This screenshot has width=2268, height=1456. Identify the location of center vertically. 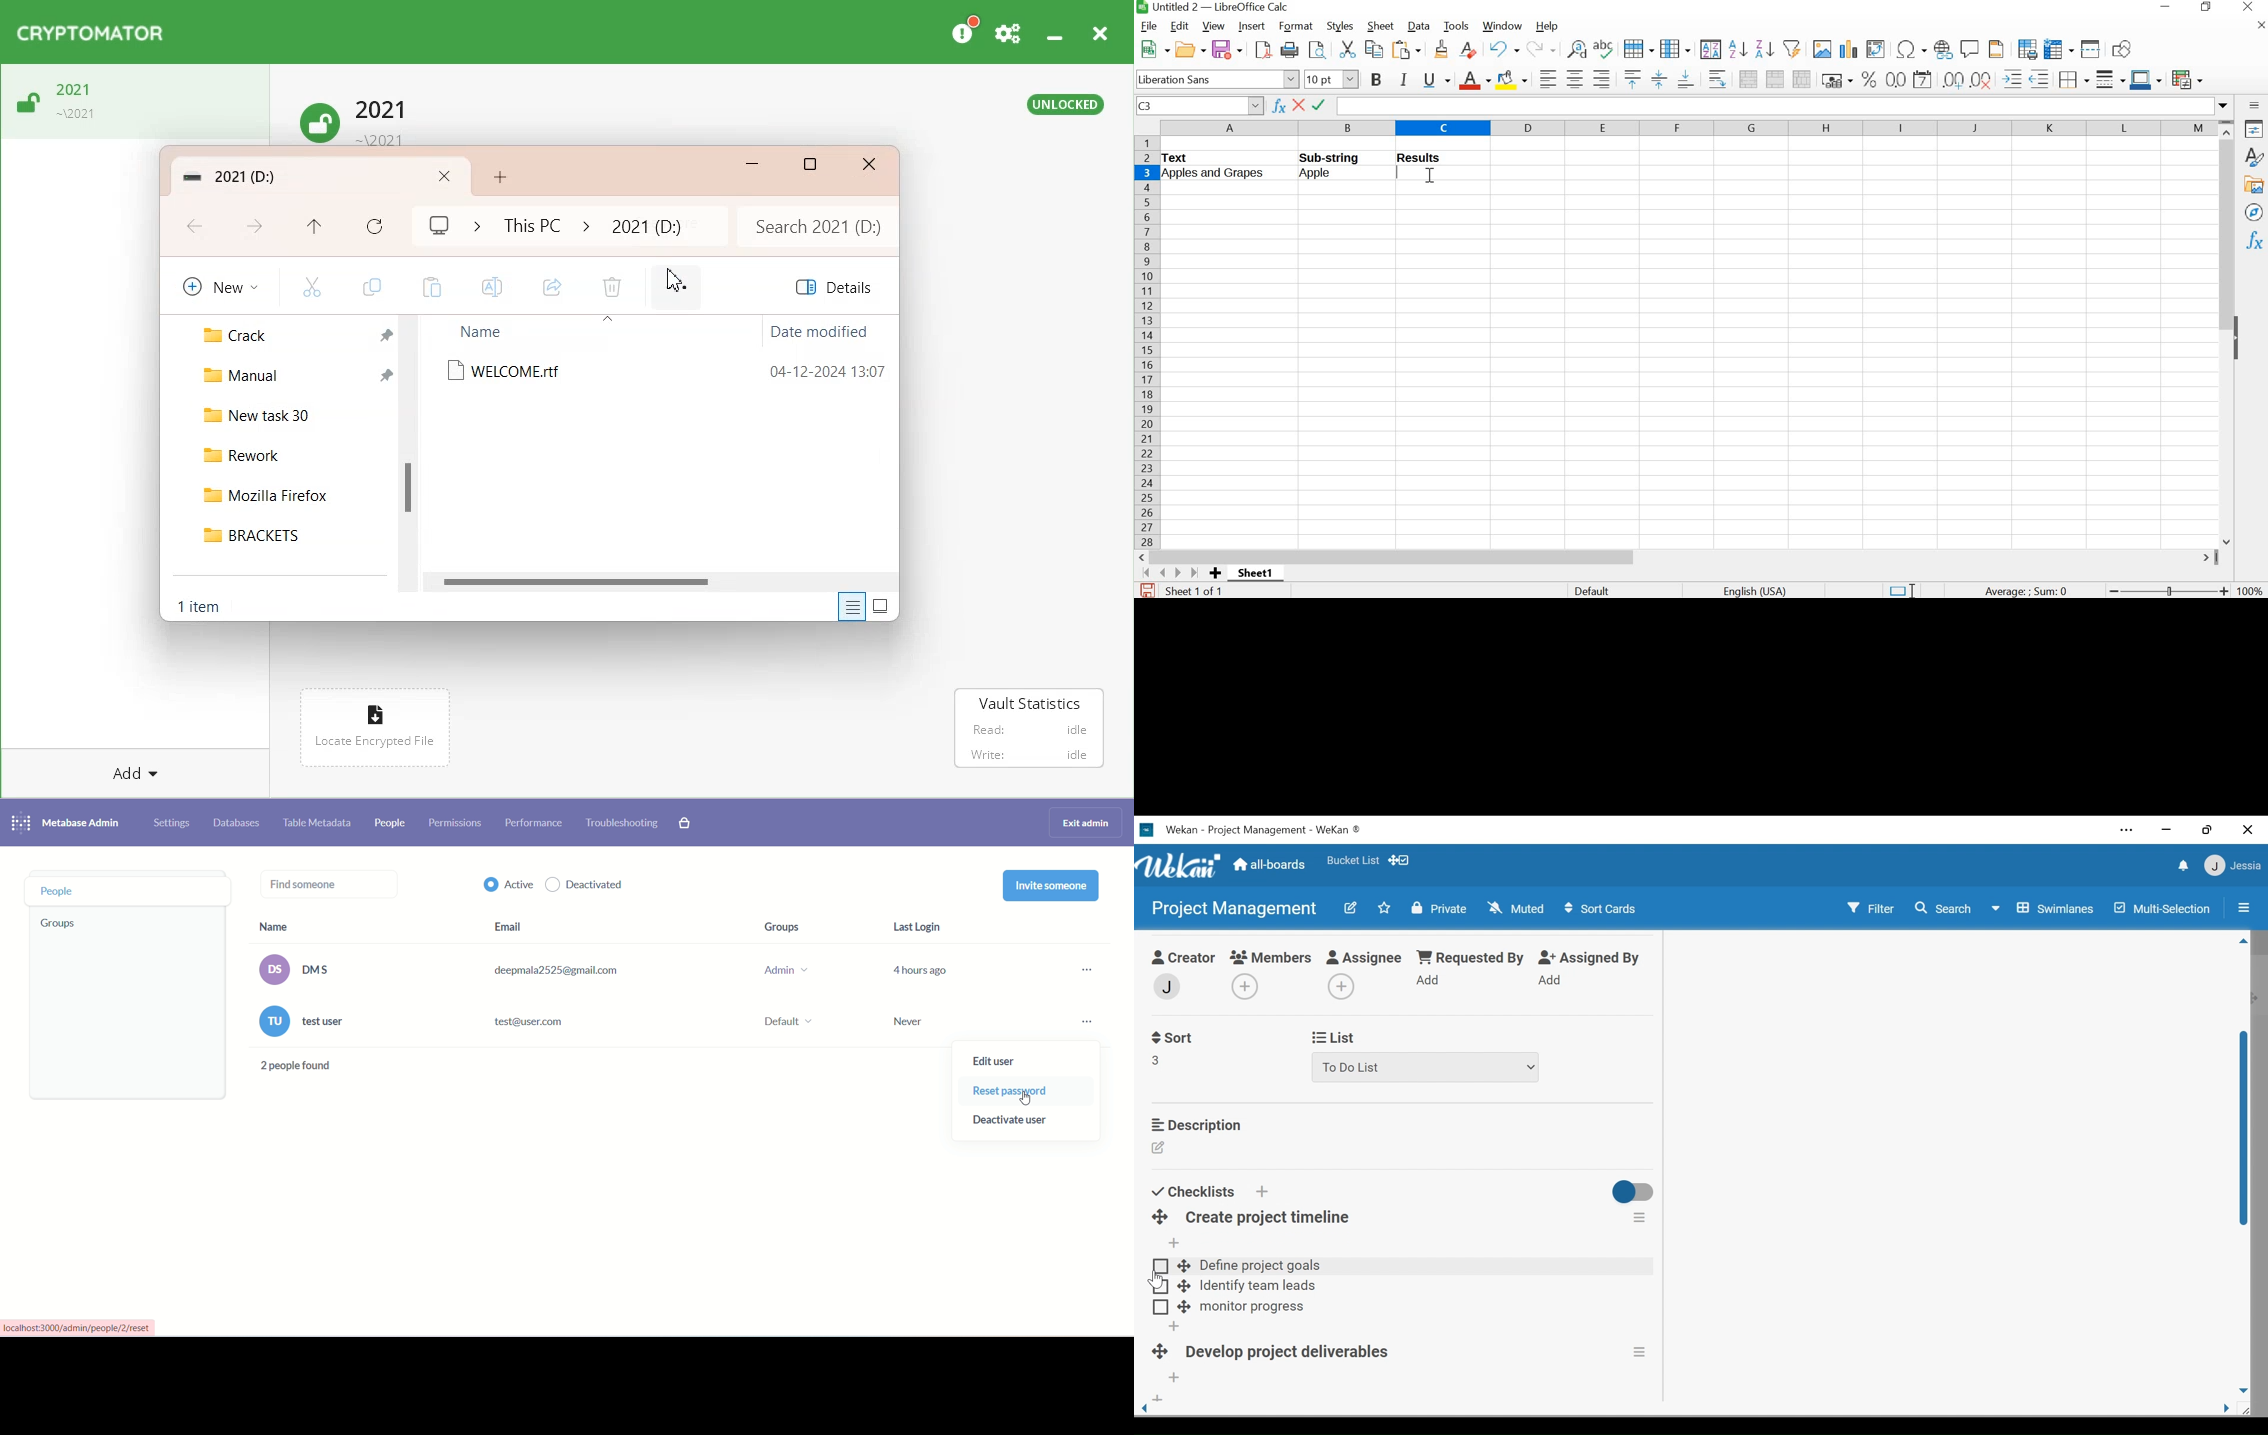
(1657, 79).